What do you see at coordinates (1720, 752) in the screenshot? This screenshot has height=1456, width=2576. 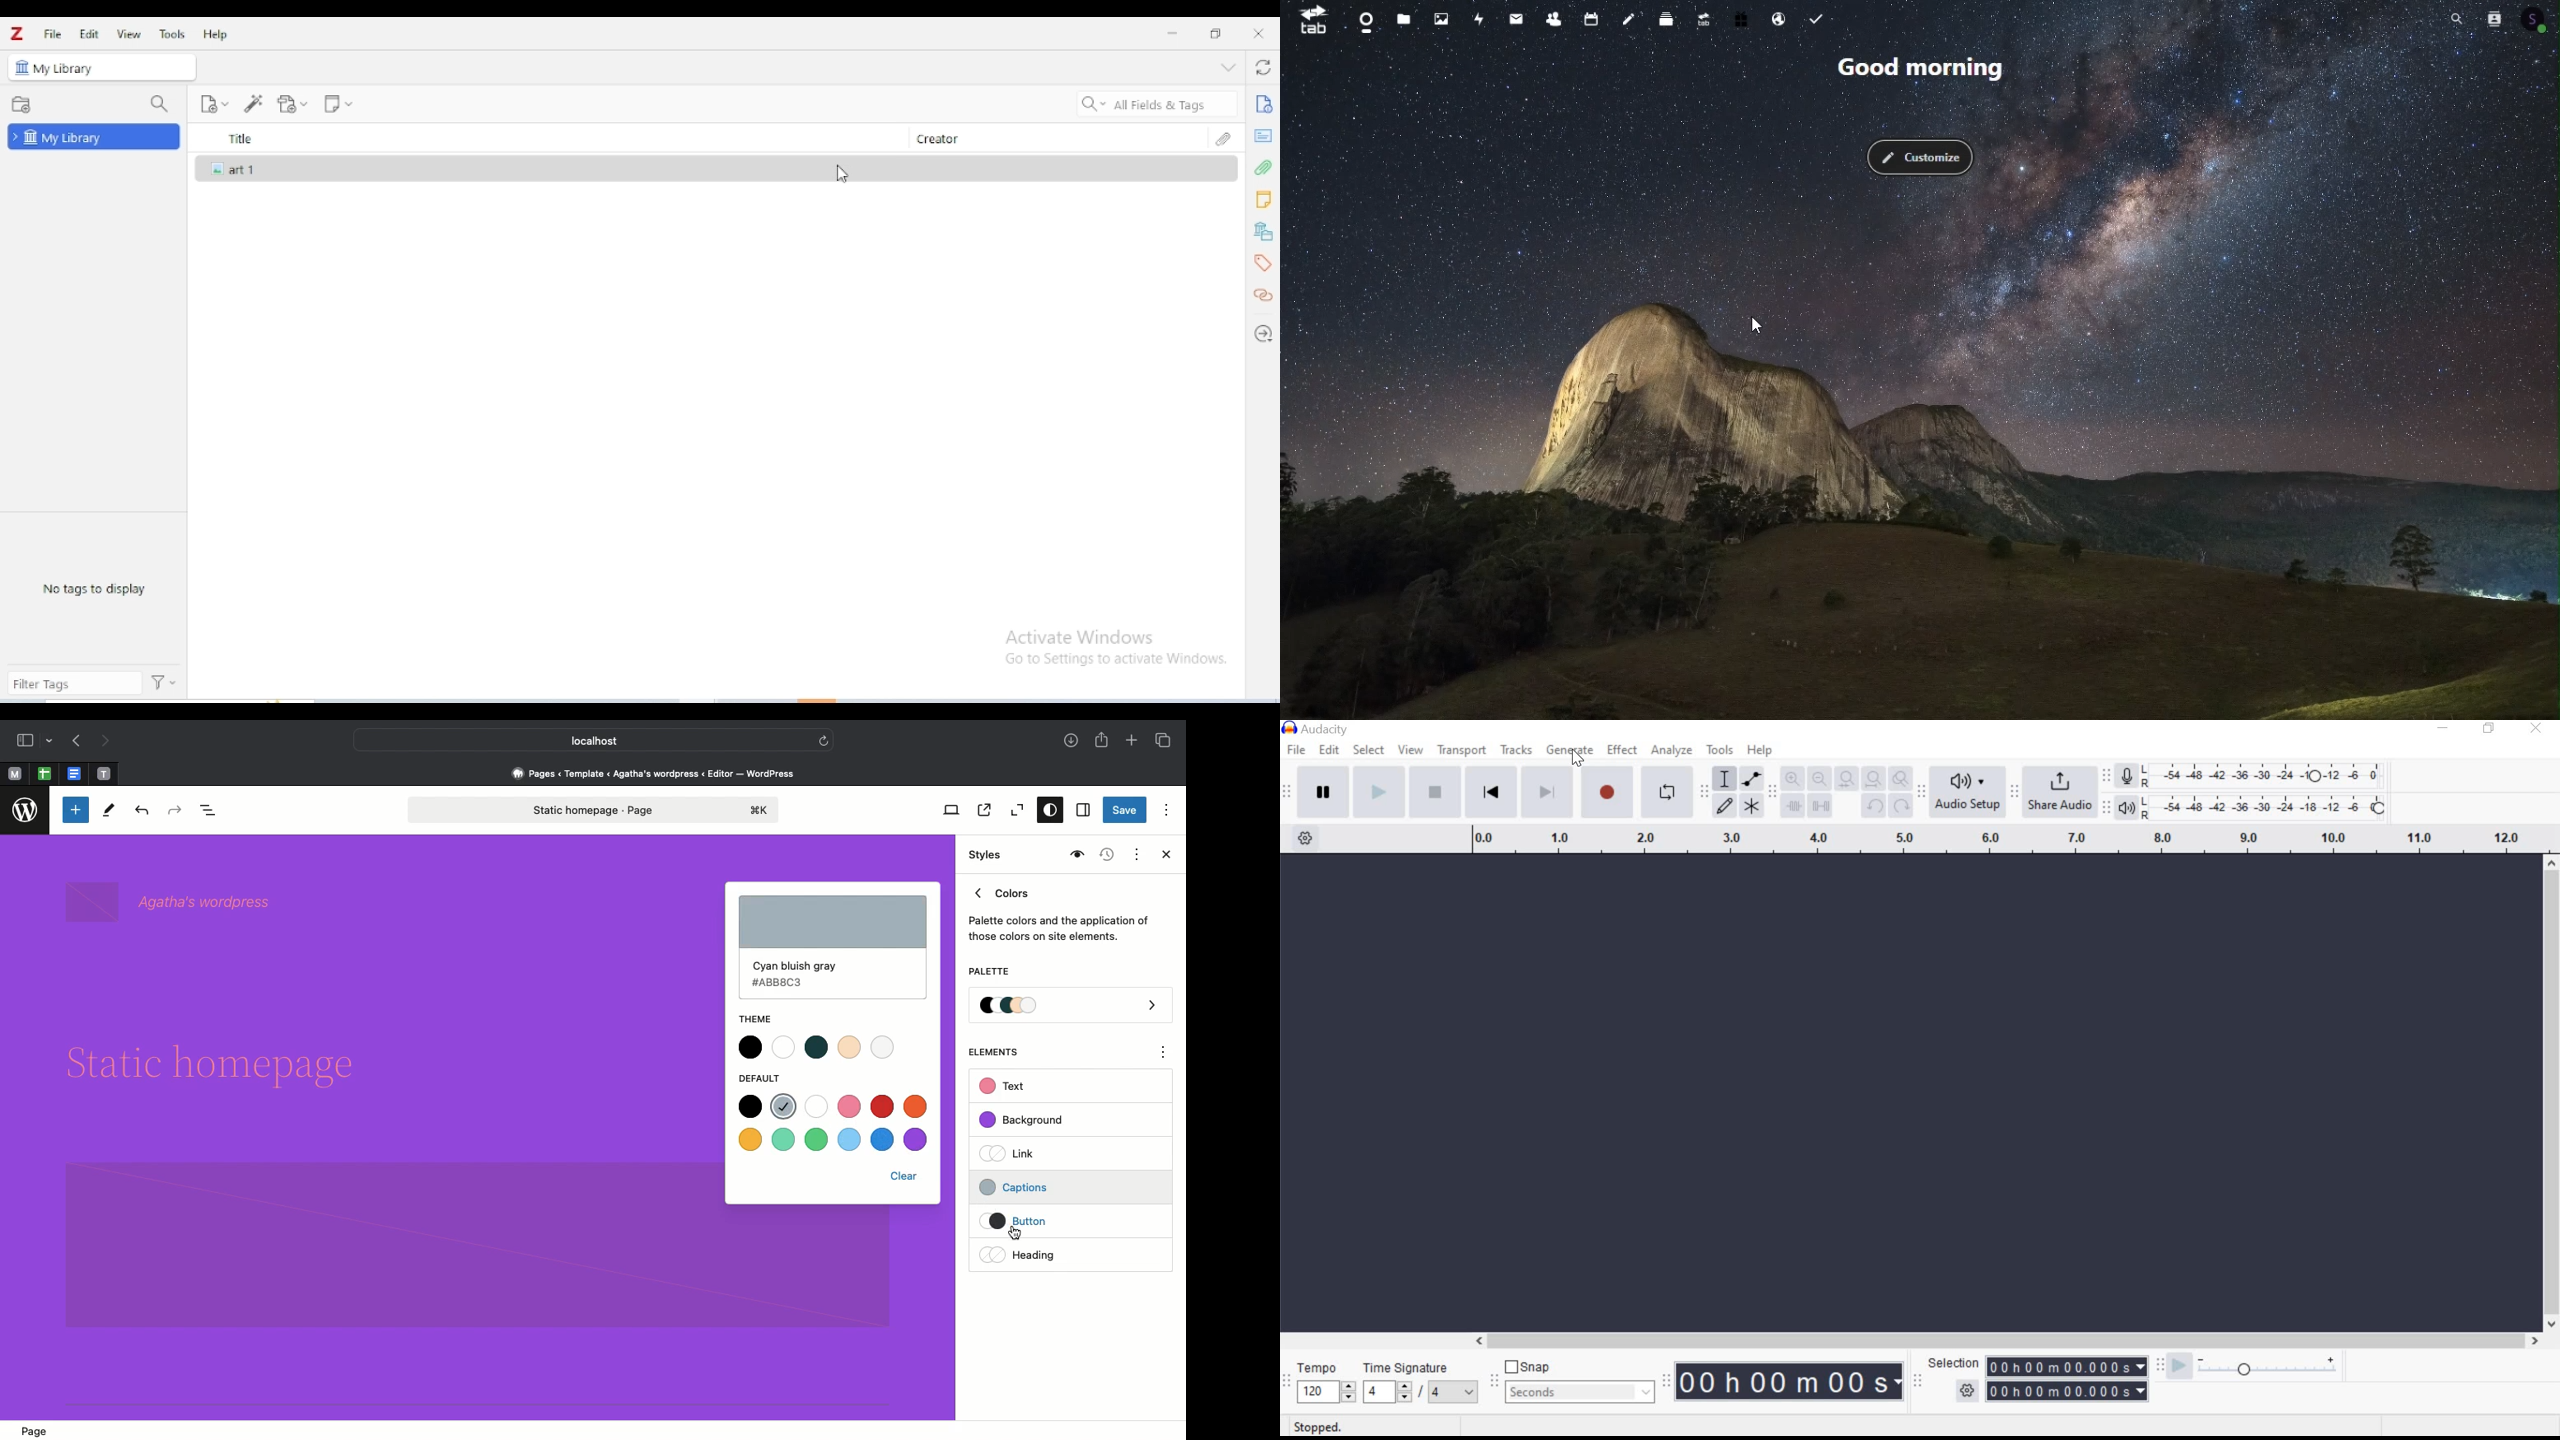 I see `tools` at bounding box center [1720, 752].